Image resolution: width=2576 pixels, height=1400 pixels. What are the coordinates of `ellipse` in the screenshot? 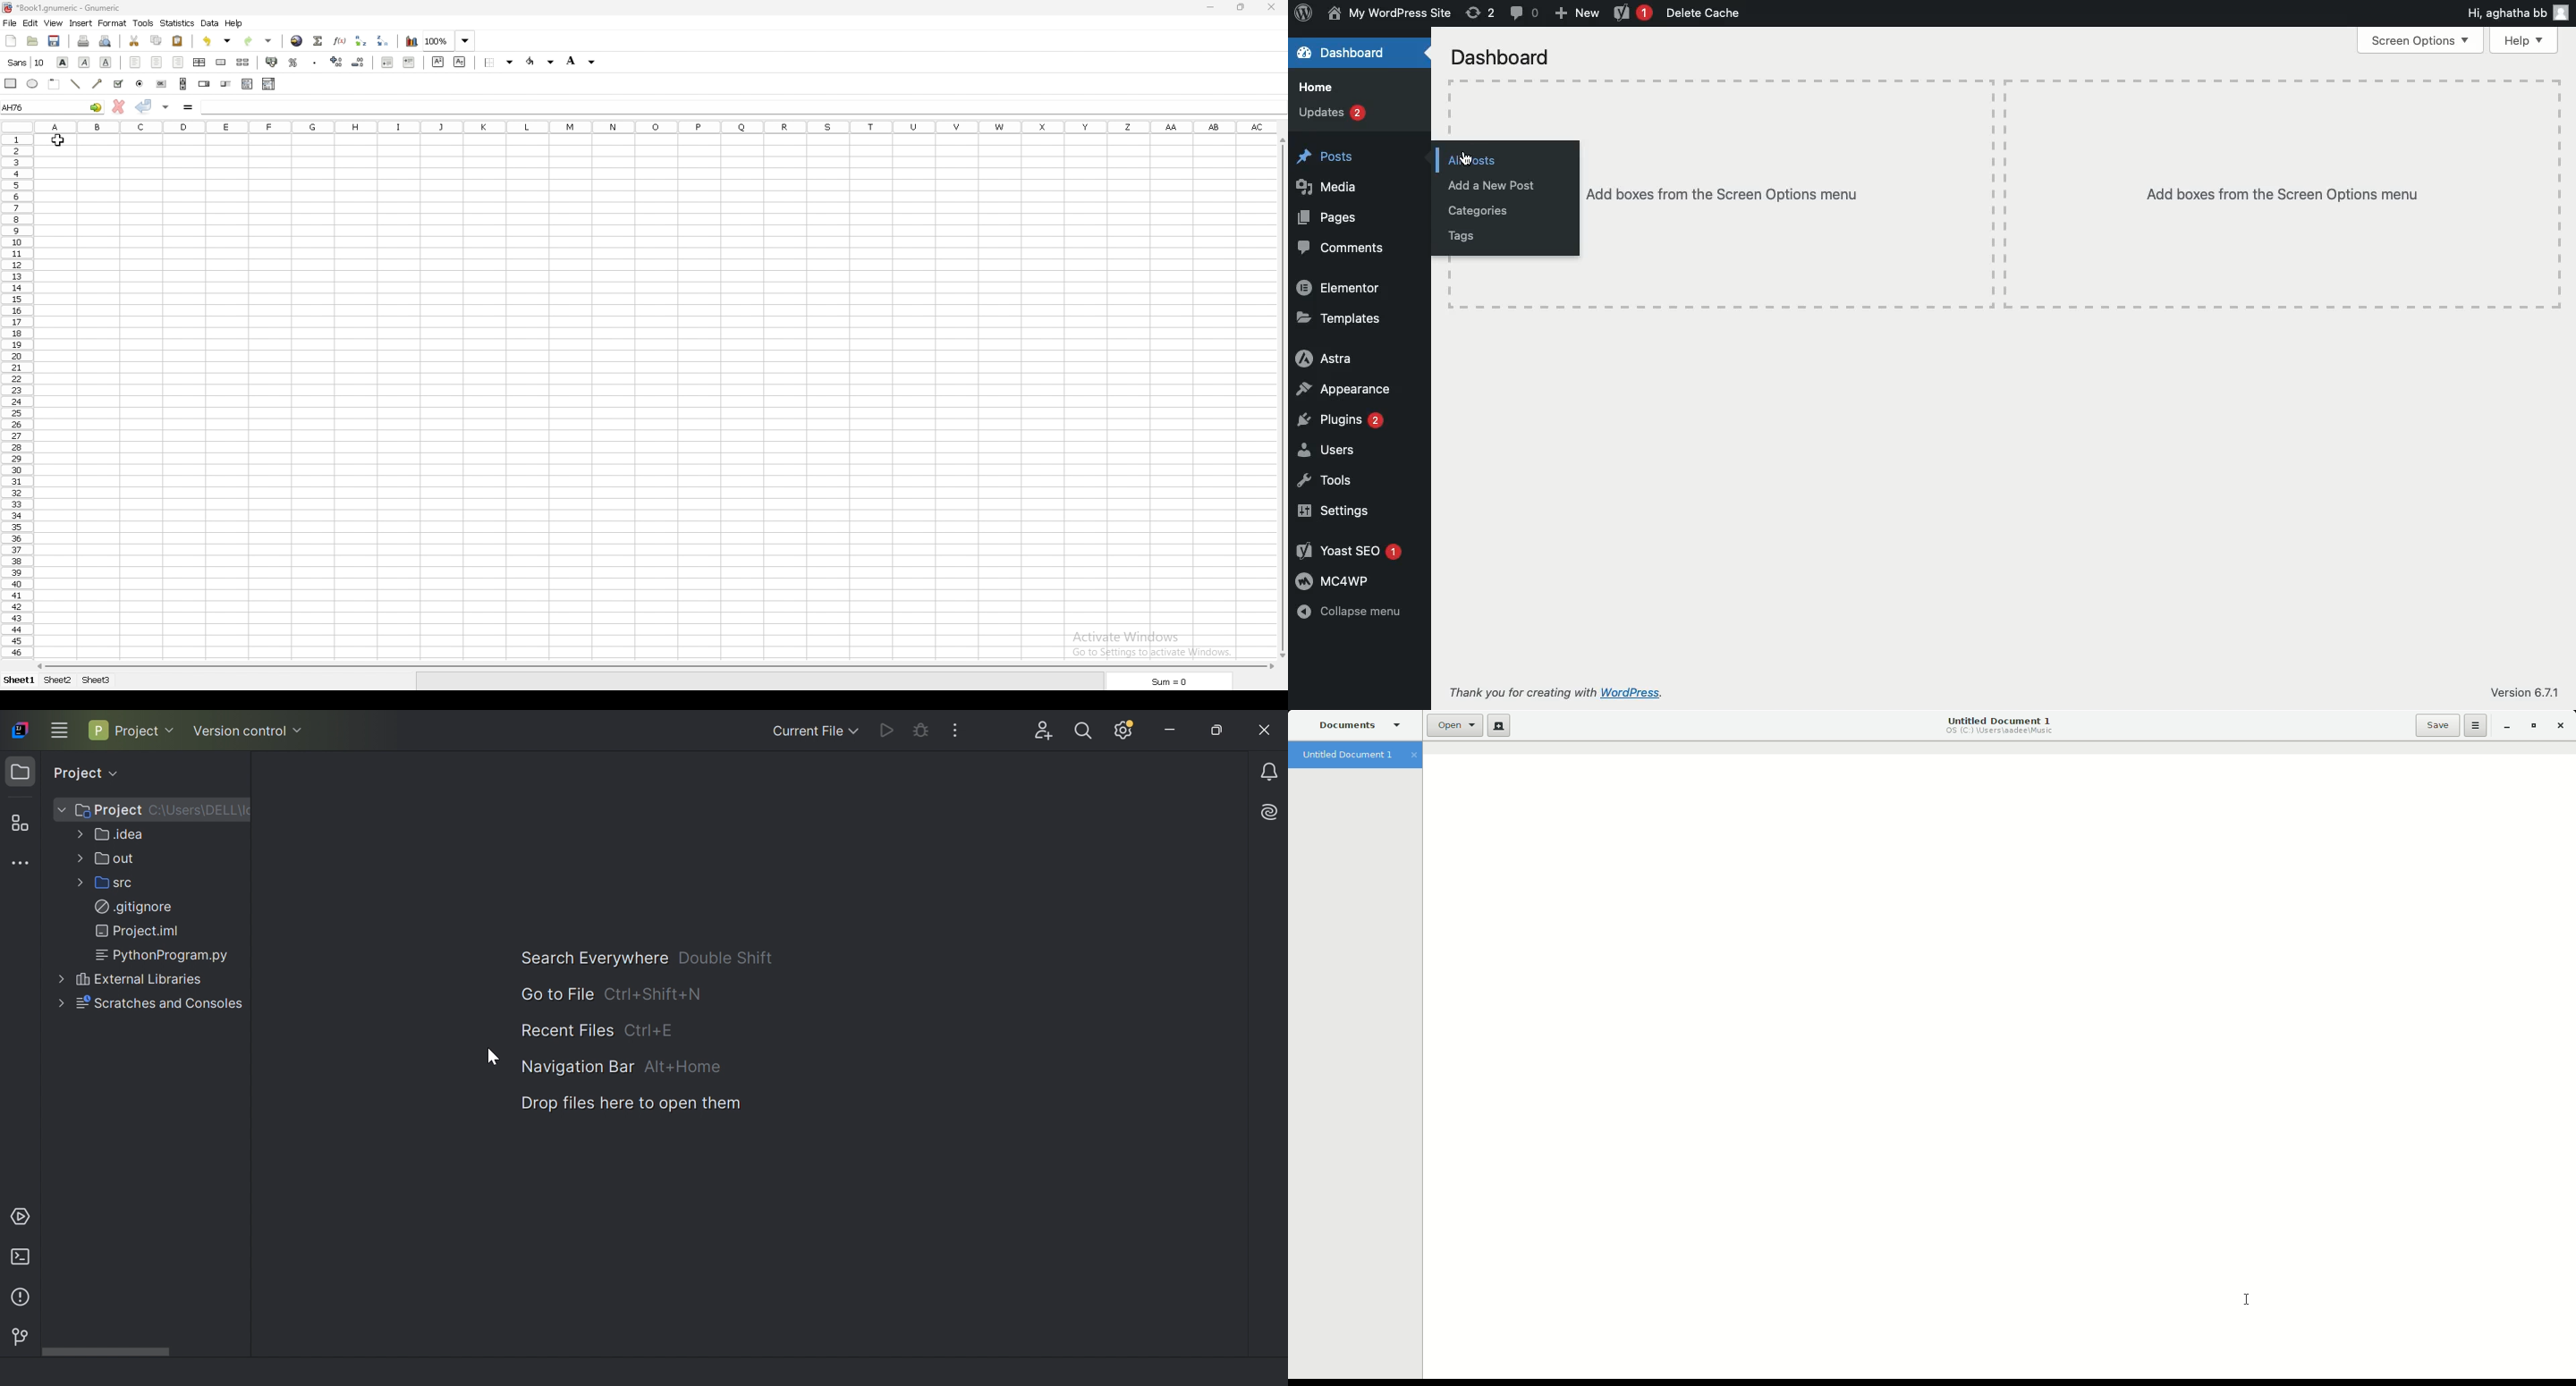 It's located at (33, 83).